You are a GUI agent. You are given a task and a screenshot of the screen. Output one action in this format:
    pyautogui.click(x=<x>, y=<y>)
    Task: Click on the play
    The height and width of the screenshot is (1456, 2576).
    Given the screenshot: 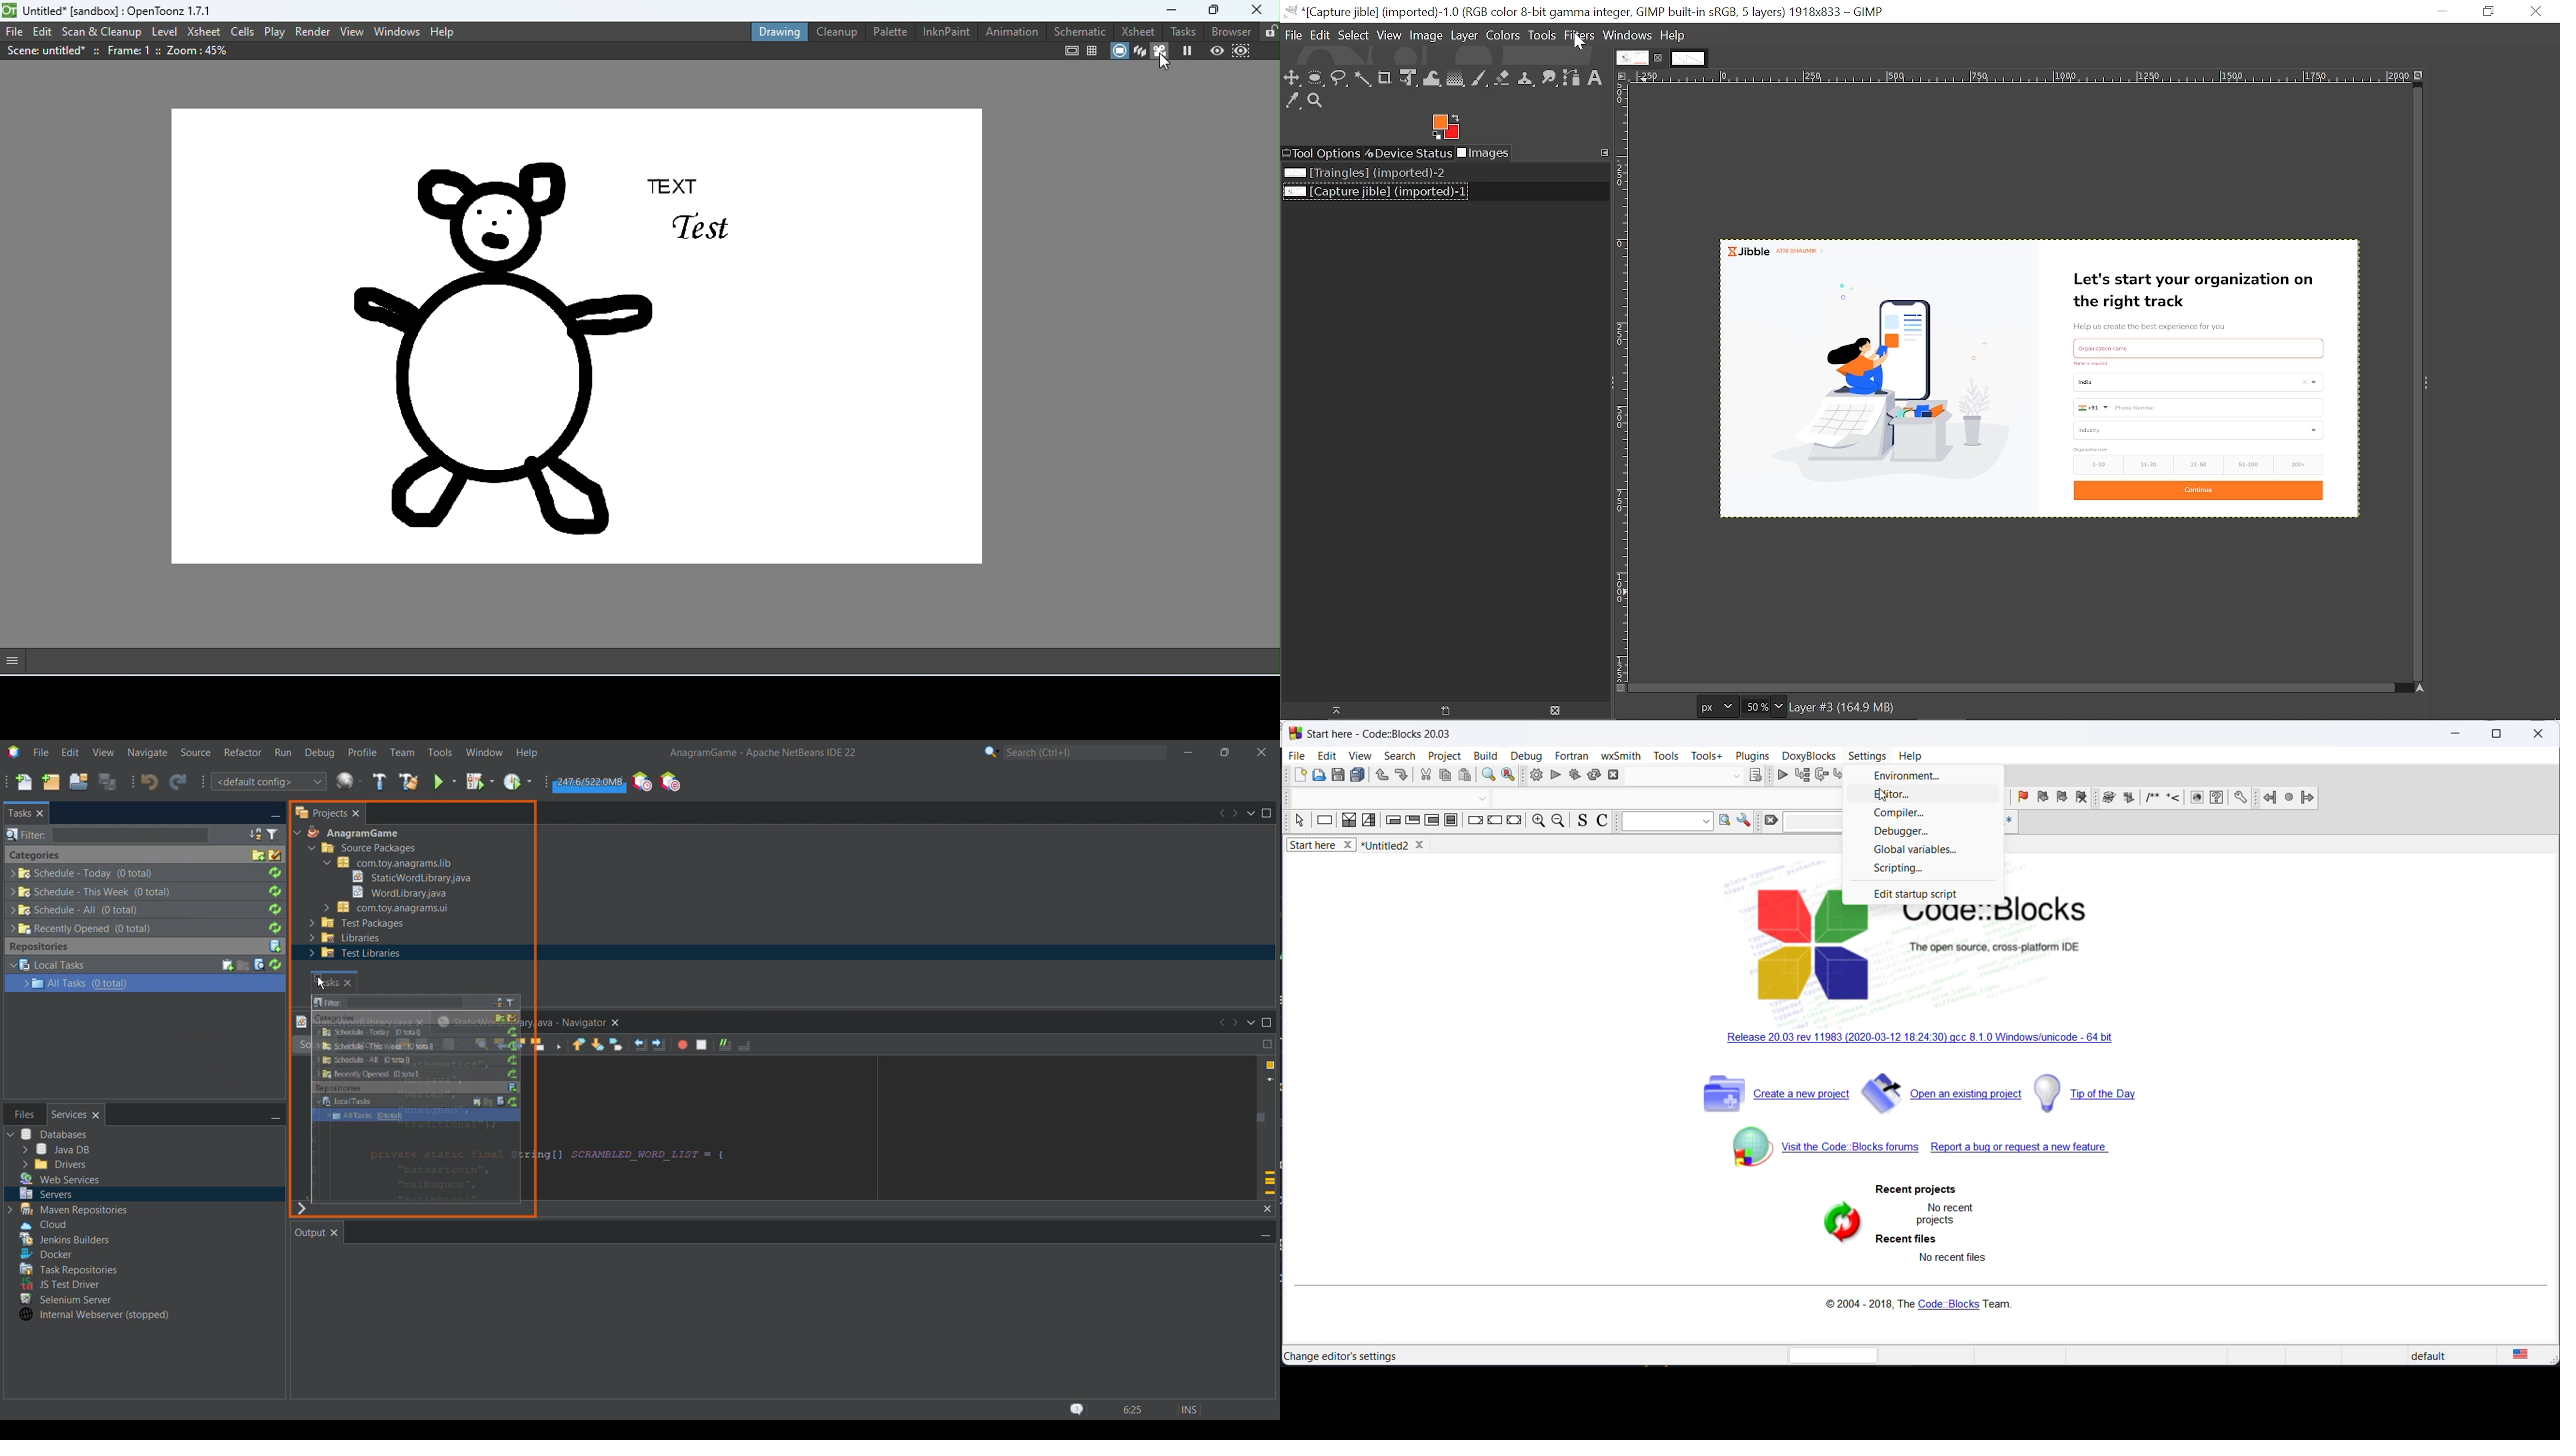 What is the action you would take?
    pyautogui.click(x=276, y=32)
    